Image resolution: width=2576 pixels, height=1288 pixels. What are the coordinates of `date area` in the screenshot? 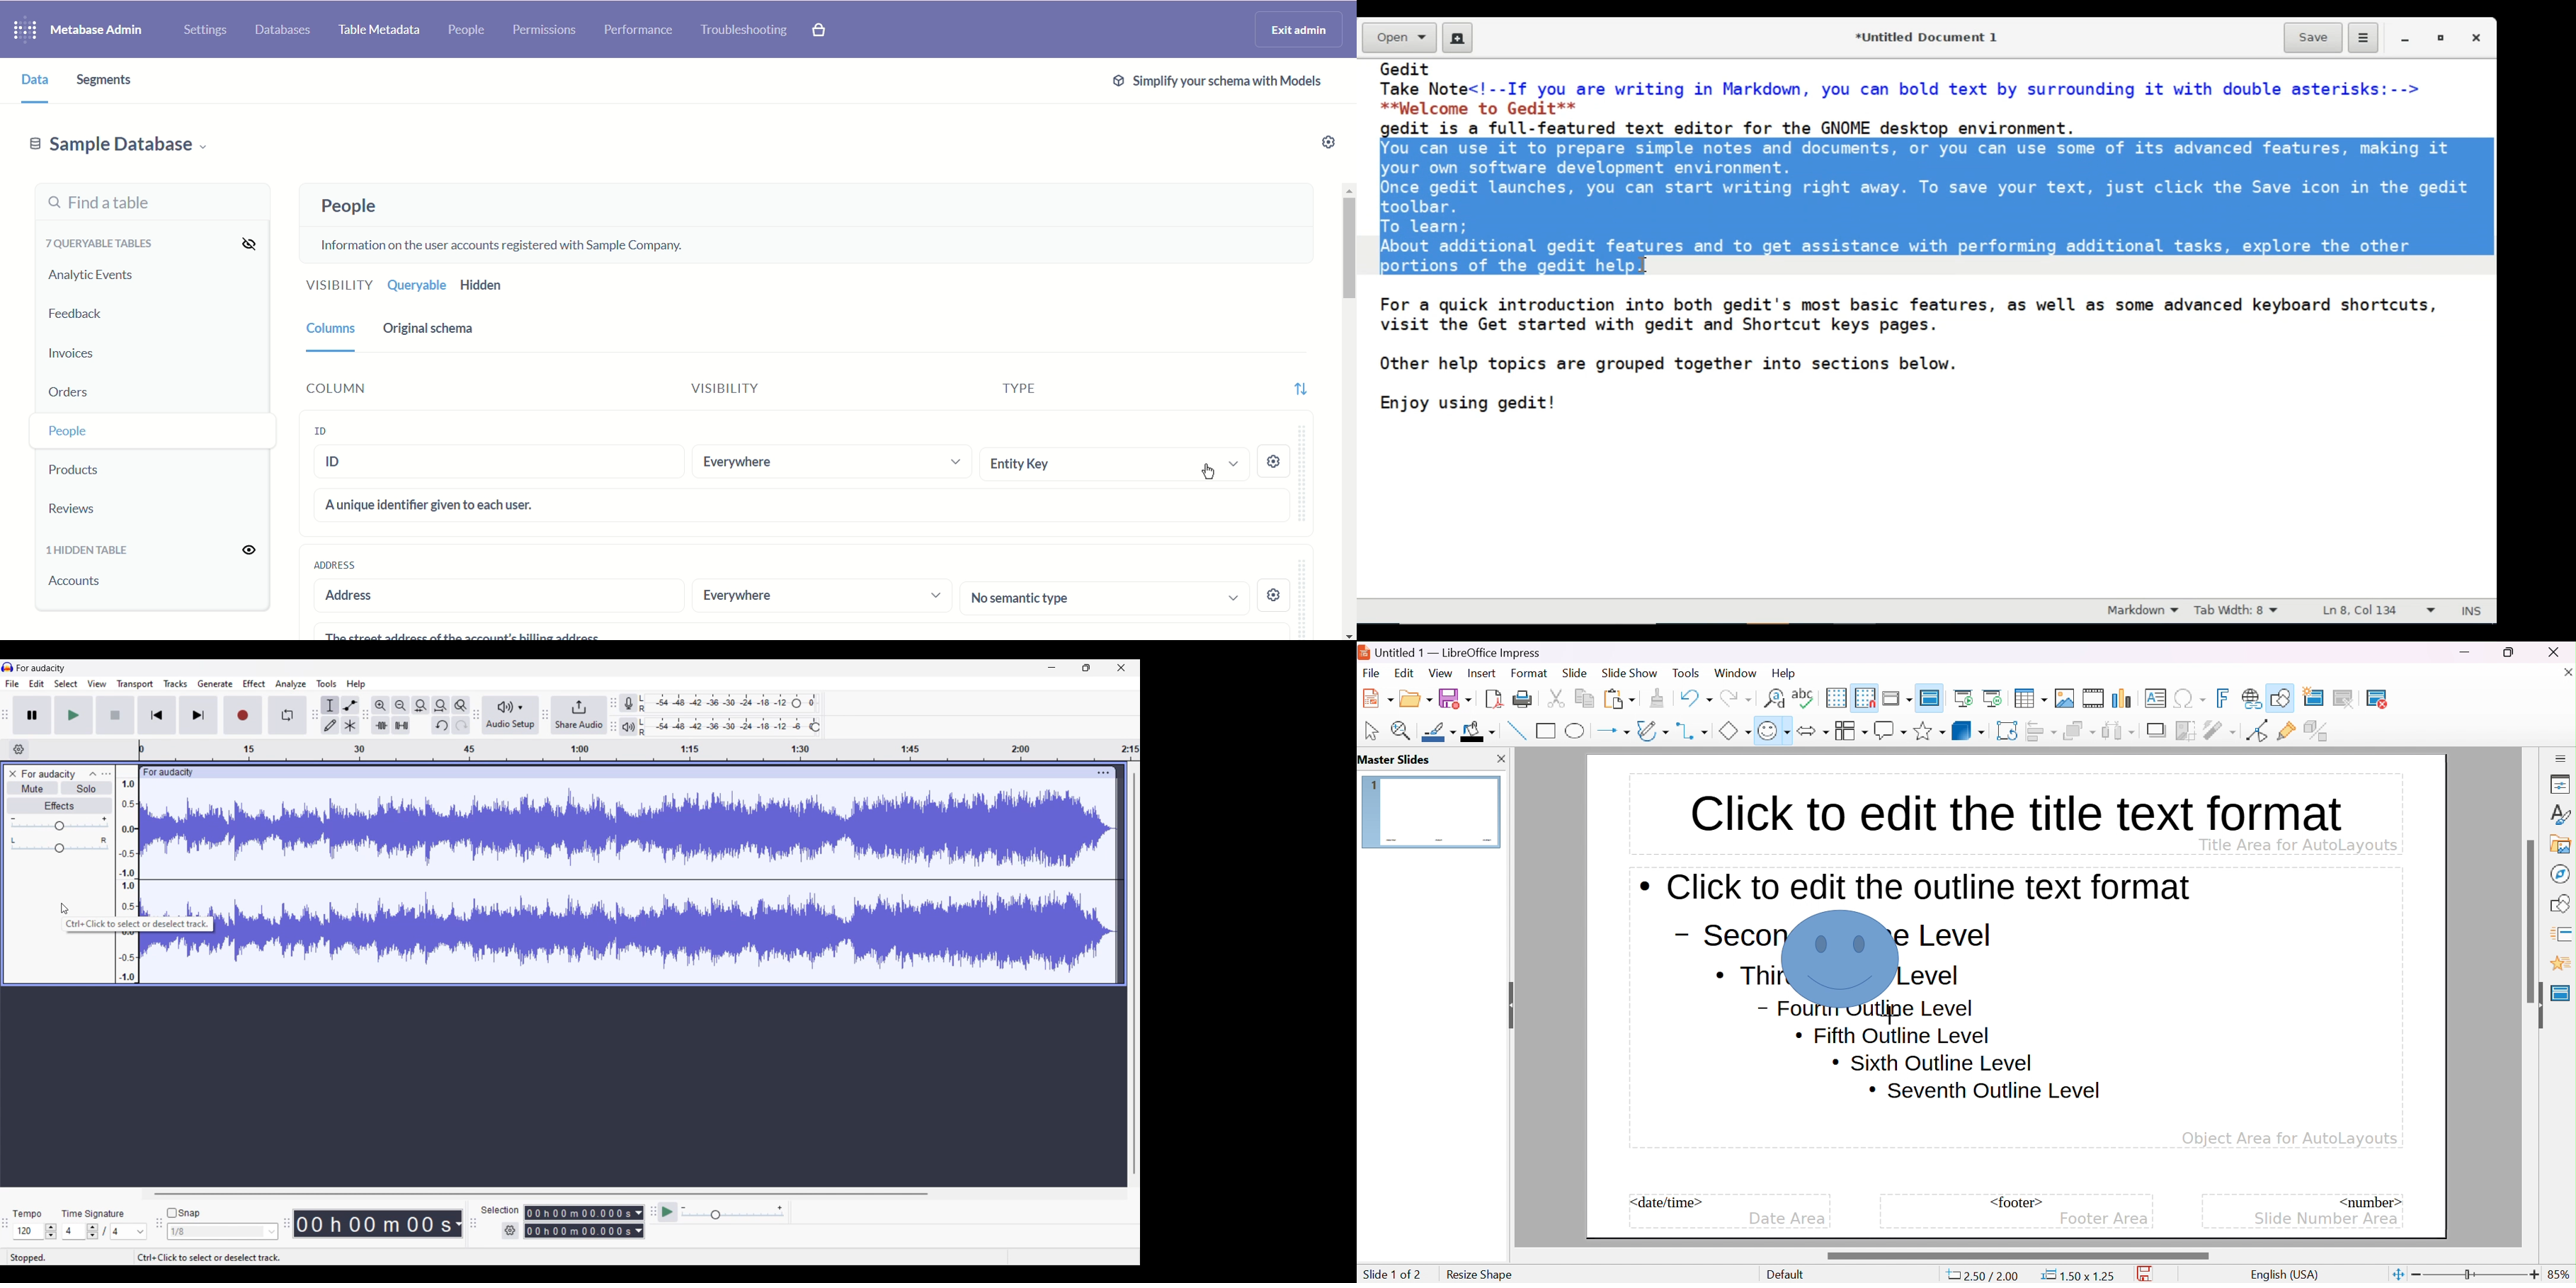 It's located at (1787, 1219).